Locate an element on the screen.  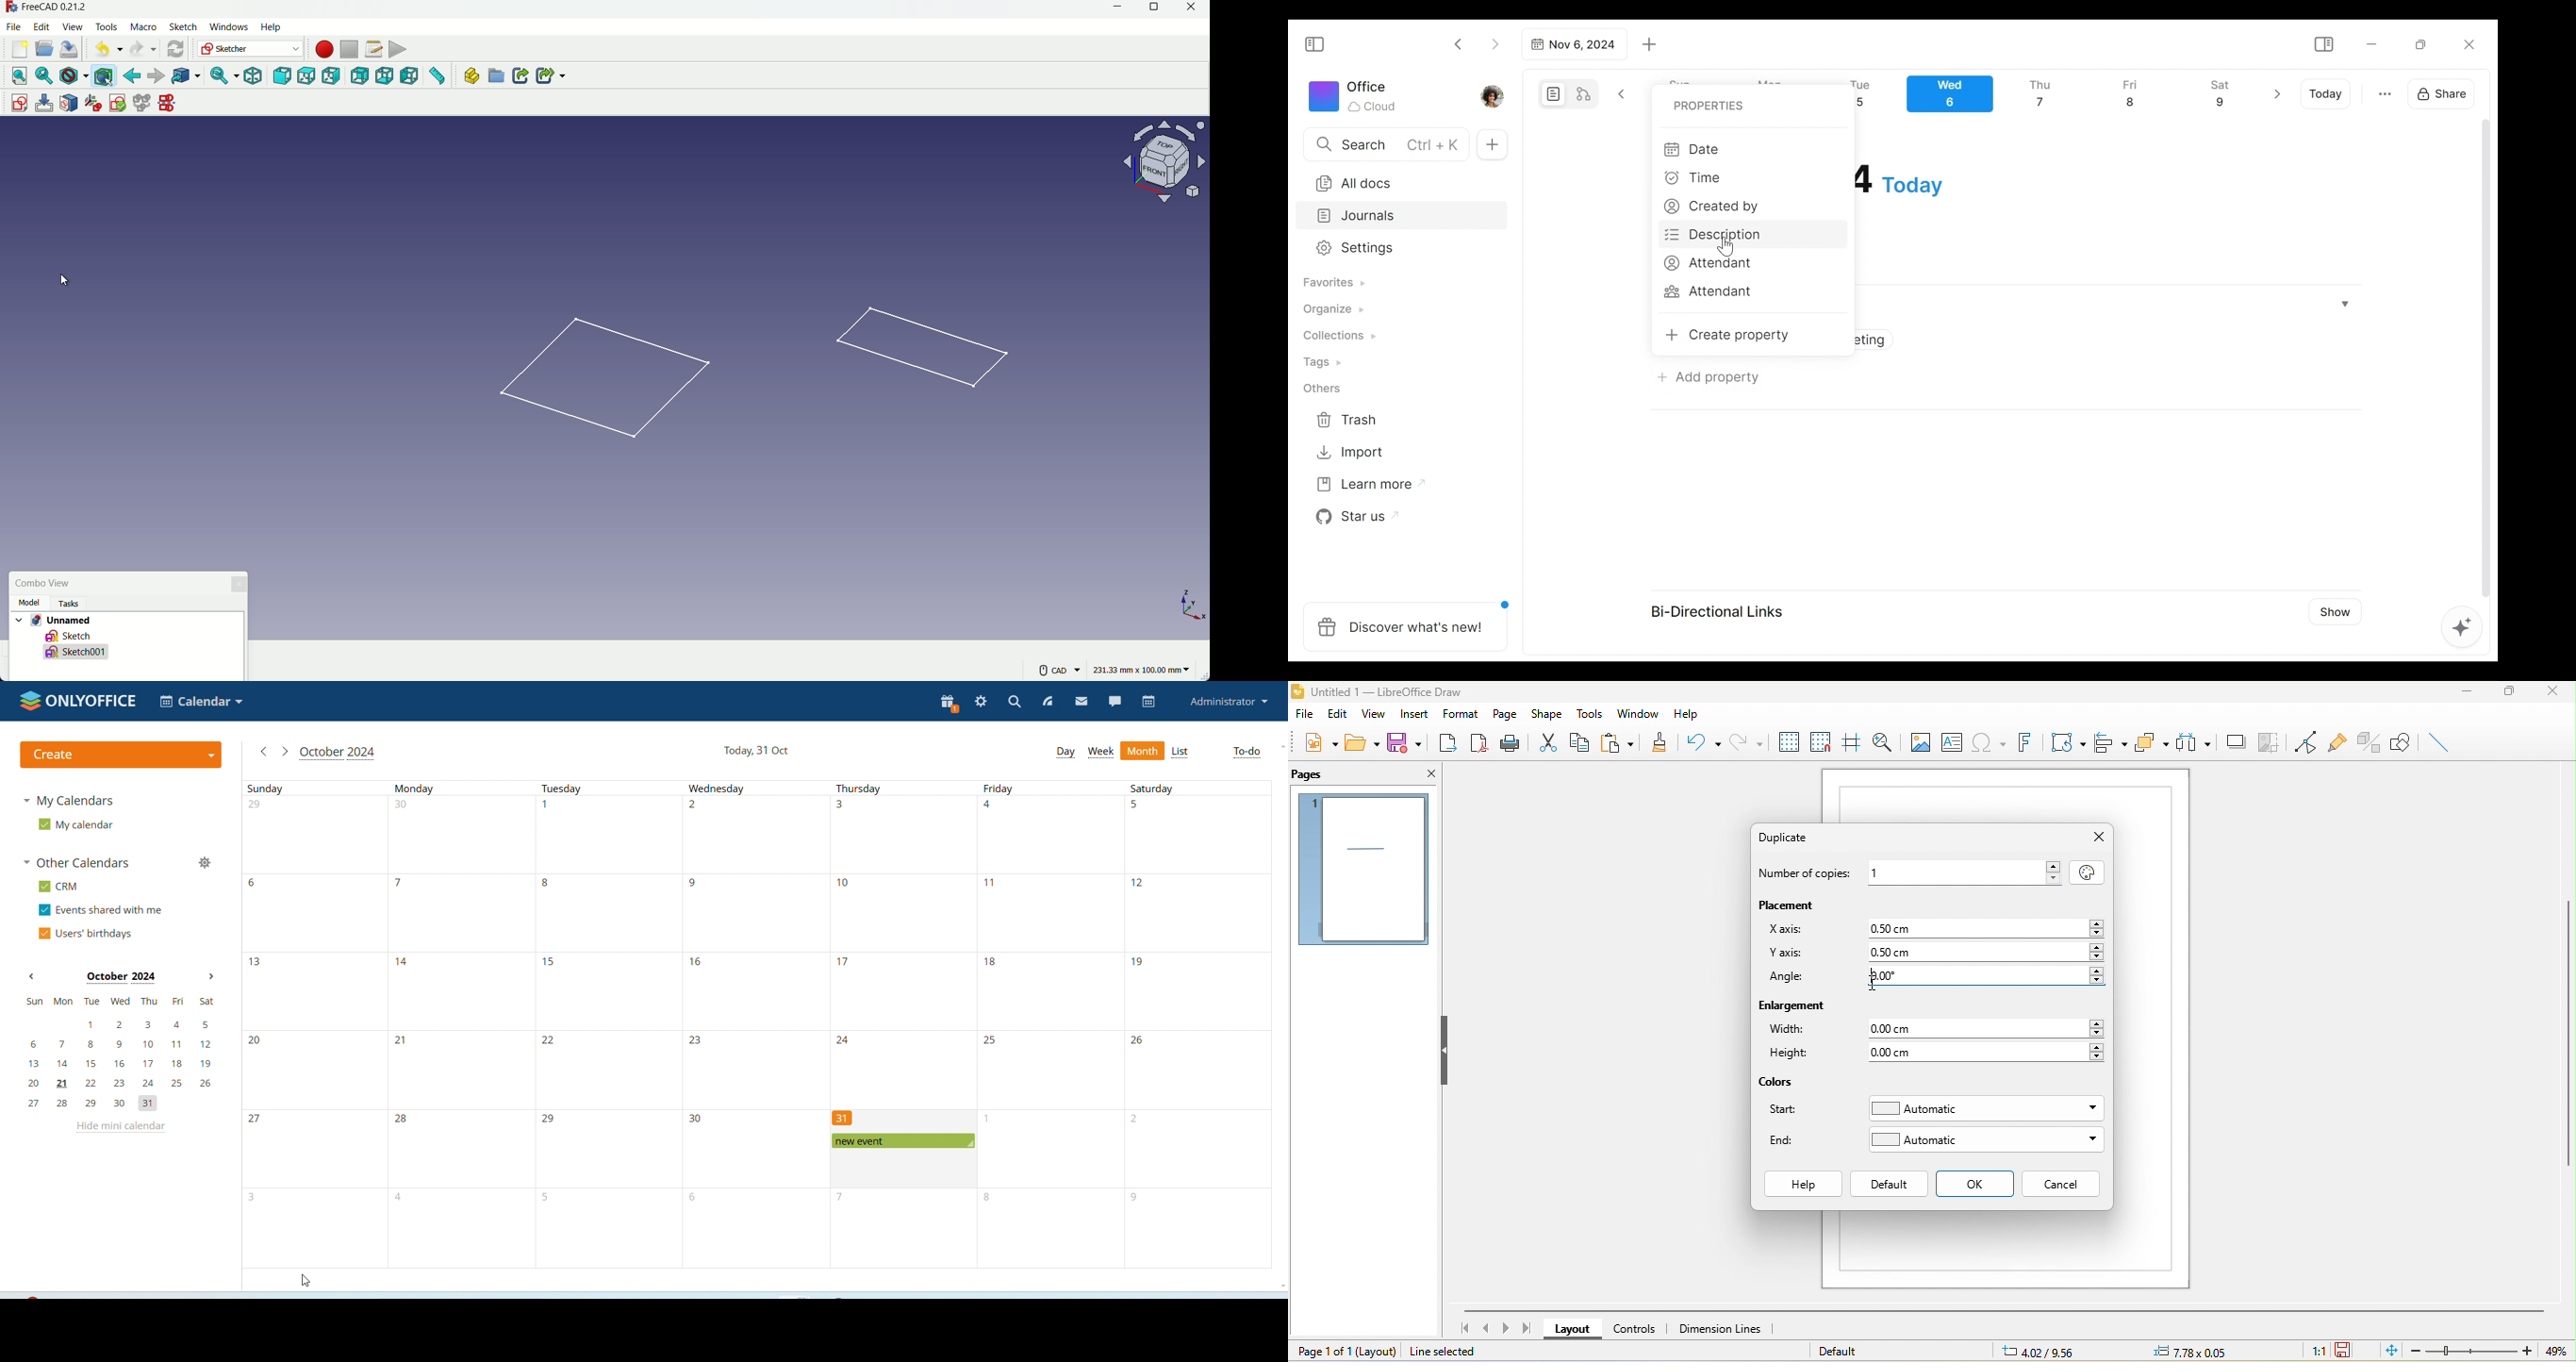
Time is located at coordinates (1694, 180).